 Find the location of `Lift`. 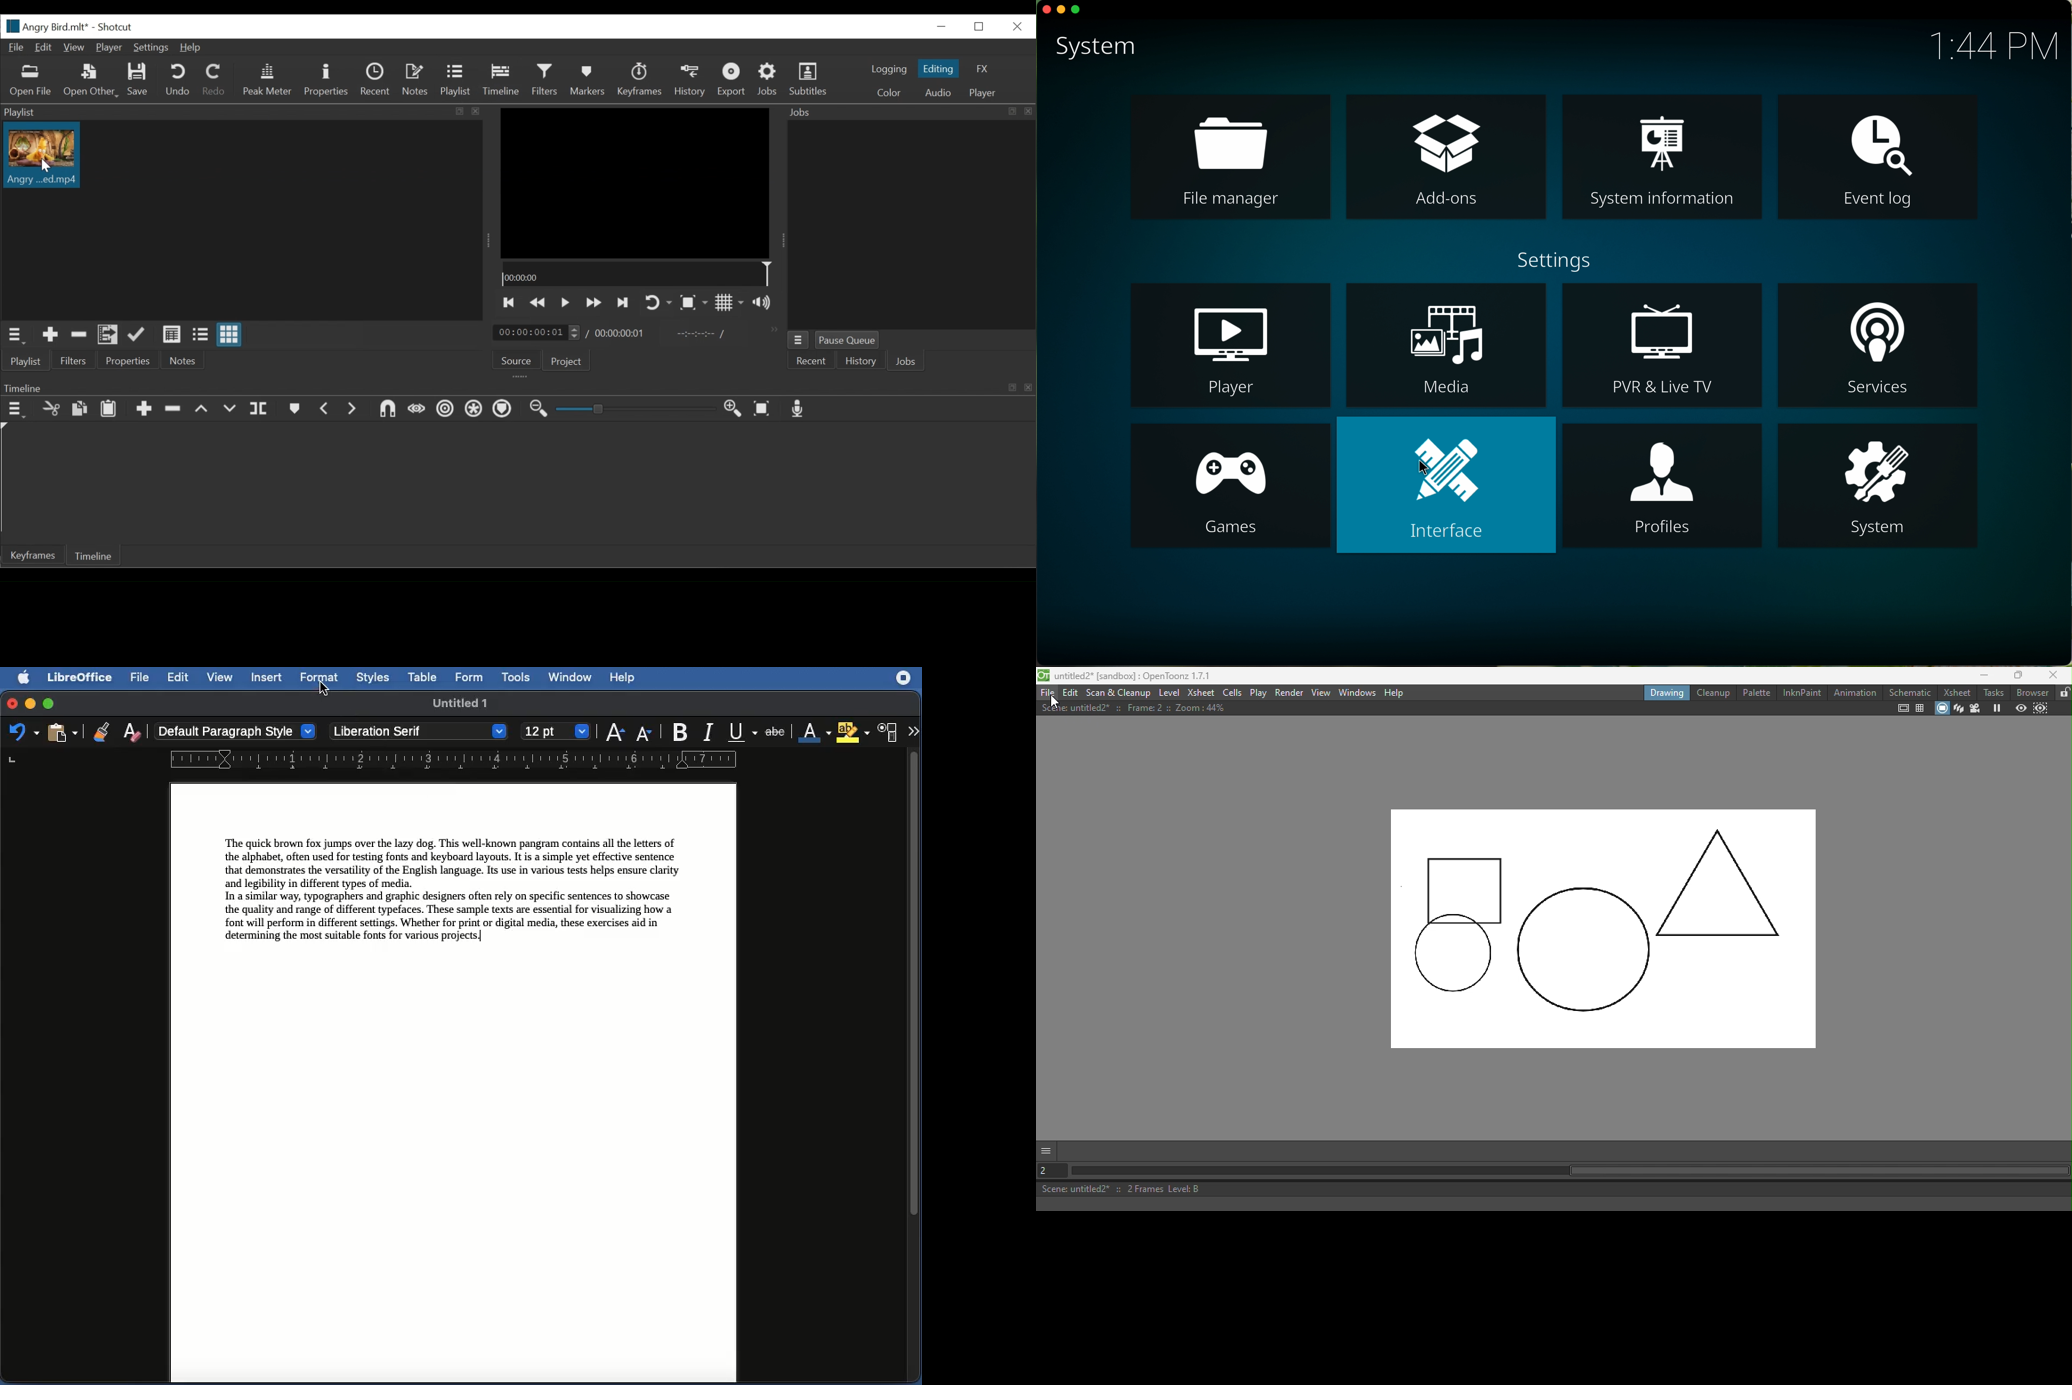

Lift is located at coordinates (201, 410).